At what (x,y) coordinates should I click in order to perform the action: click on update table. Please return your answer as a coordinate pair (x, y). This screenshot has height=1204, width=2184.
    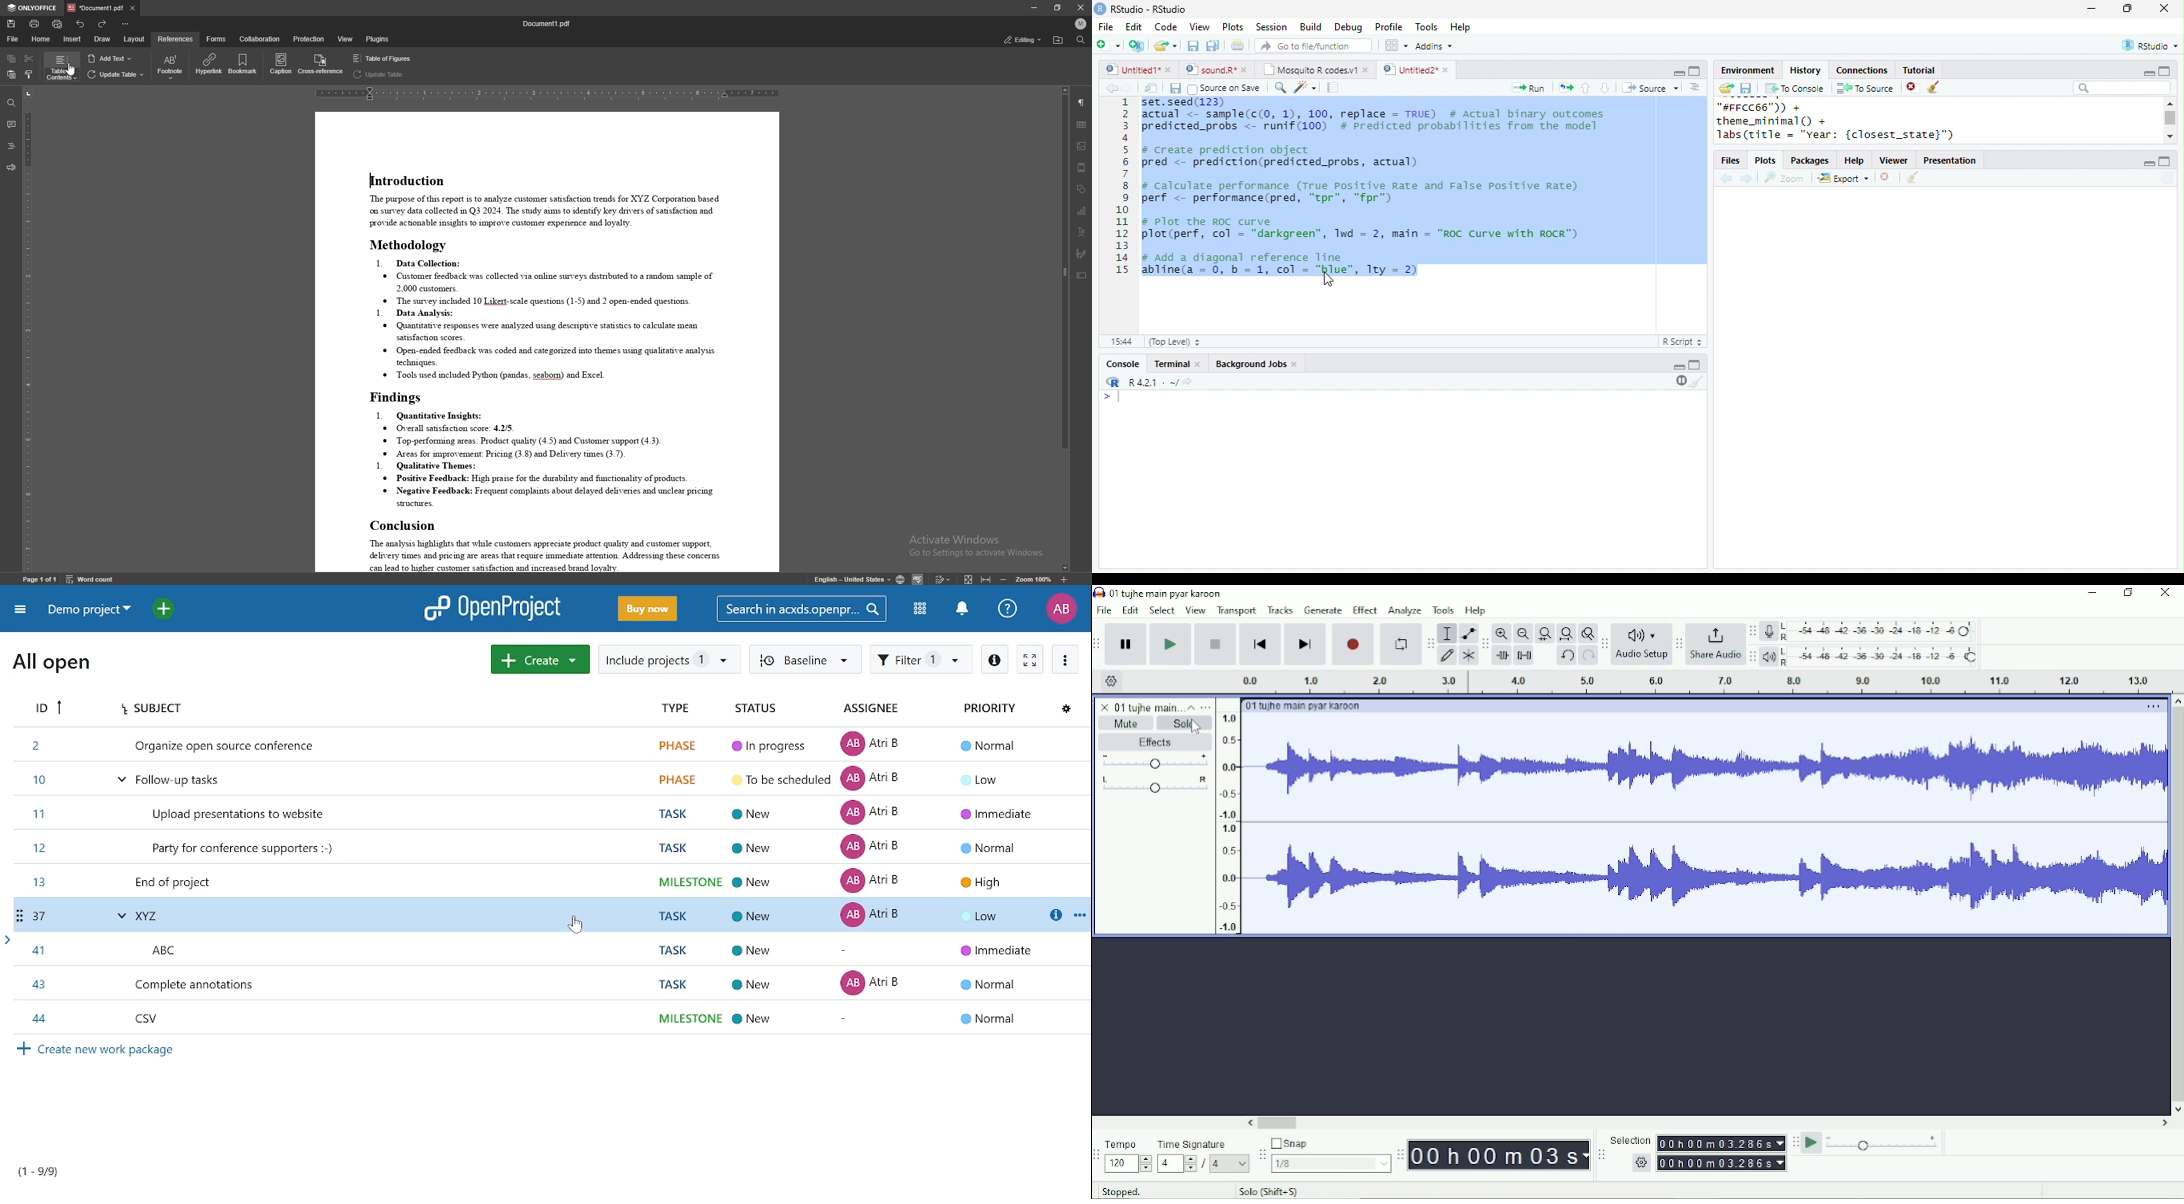
    Looking at the image, I should click on (116, 75).